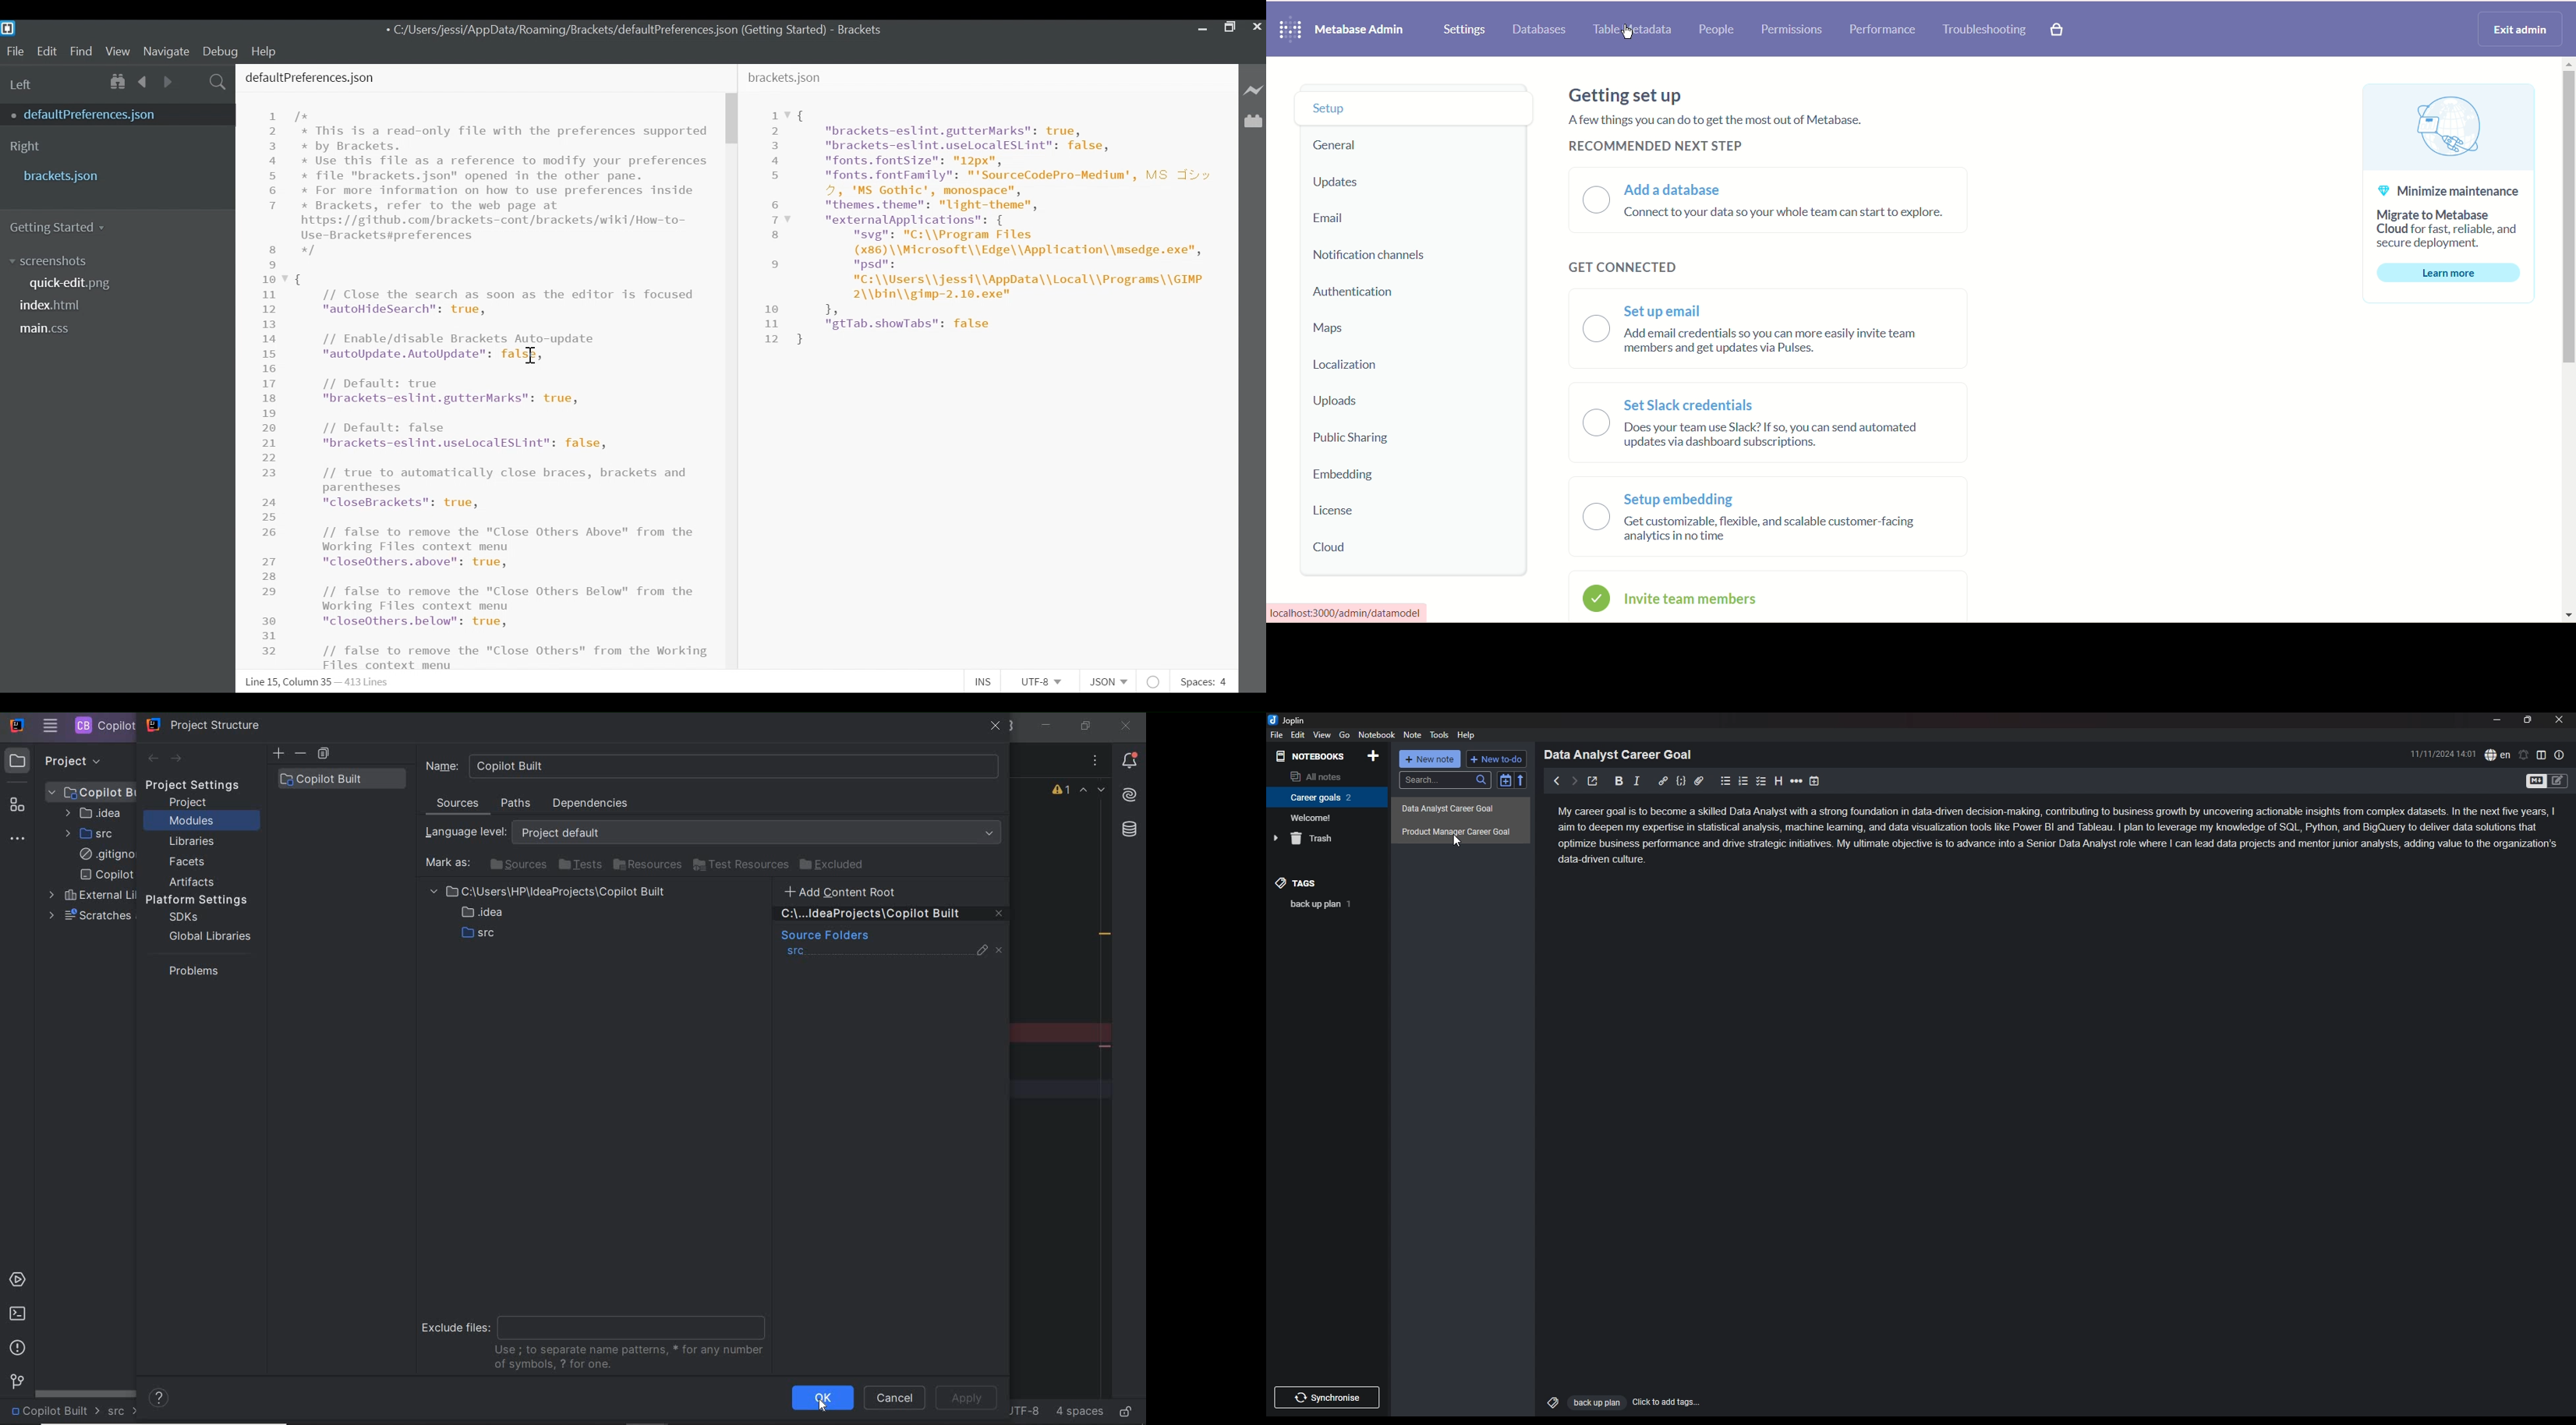 Image resolution: width=2576 pixels, height=1428 pixels. What do you see at coordinates (218, 80) in the screenshot?
I see `Find In Files` at bounding box center [218, 80].